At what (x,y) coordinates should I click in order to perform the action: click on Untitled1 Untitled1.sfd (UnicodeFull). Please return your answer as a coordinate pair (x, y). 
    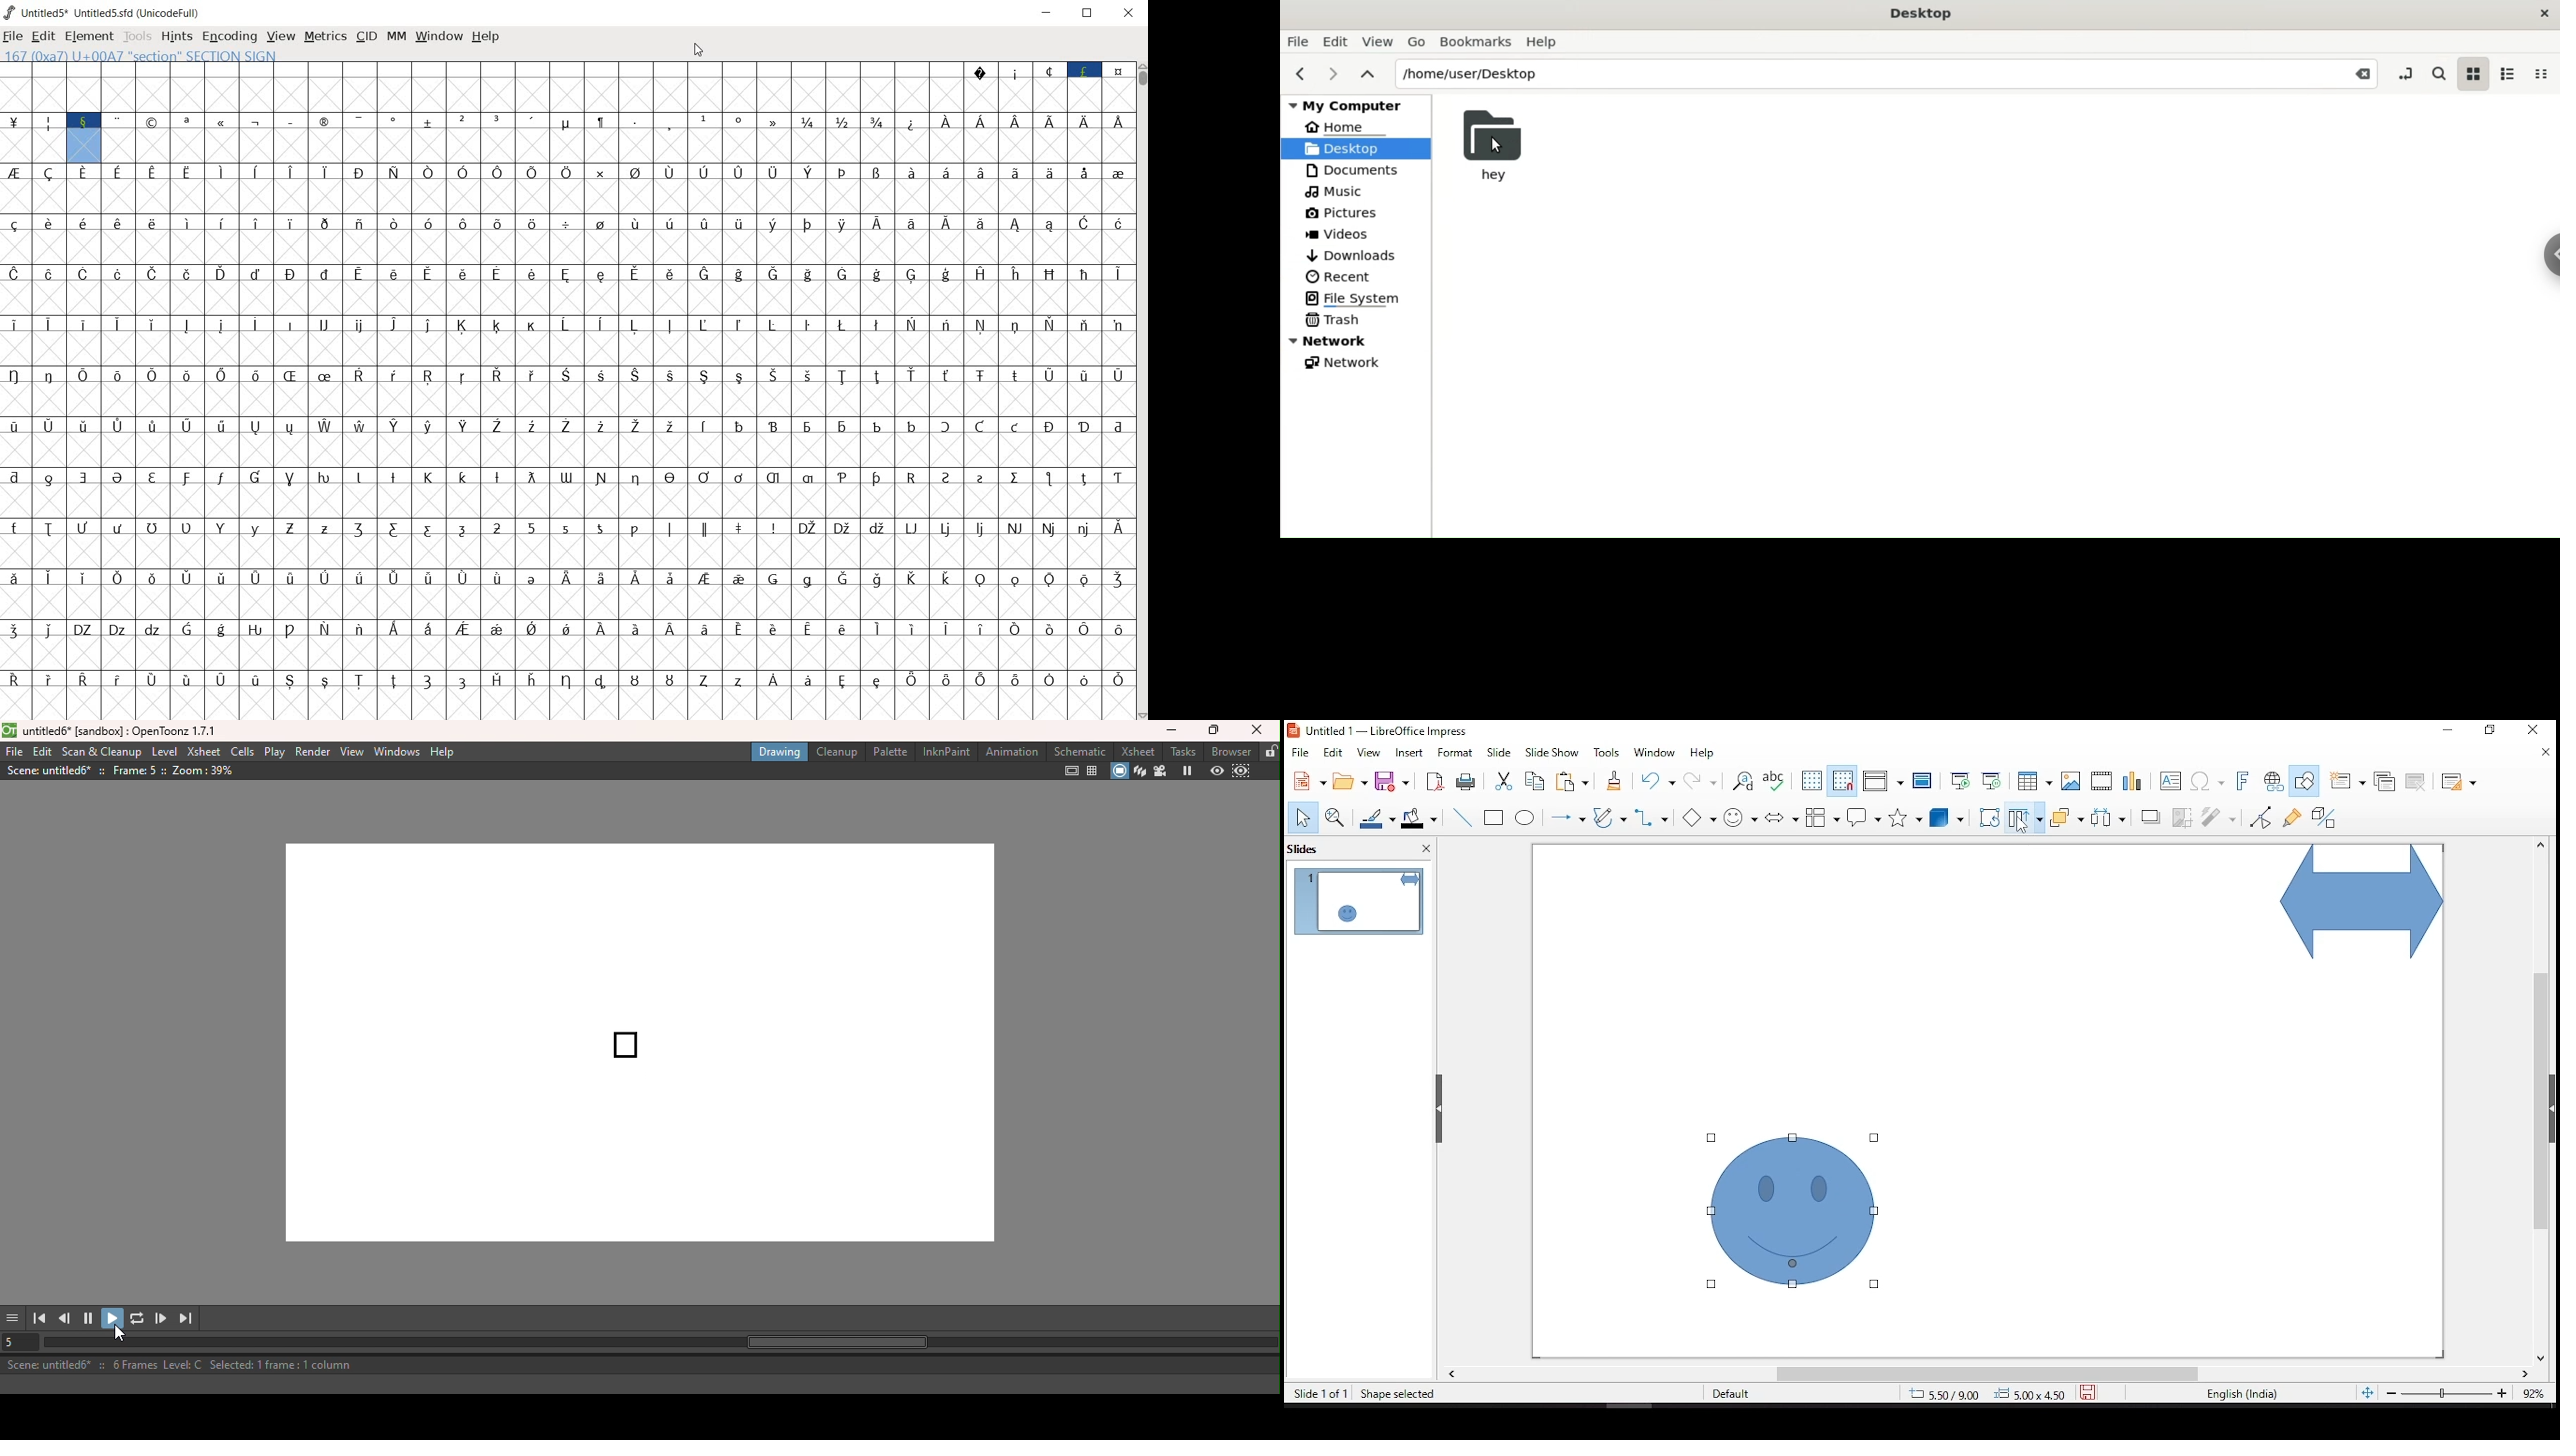
    Looking at the image, I should click on (106, 13).